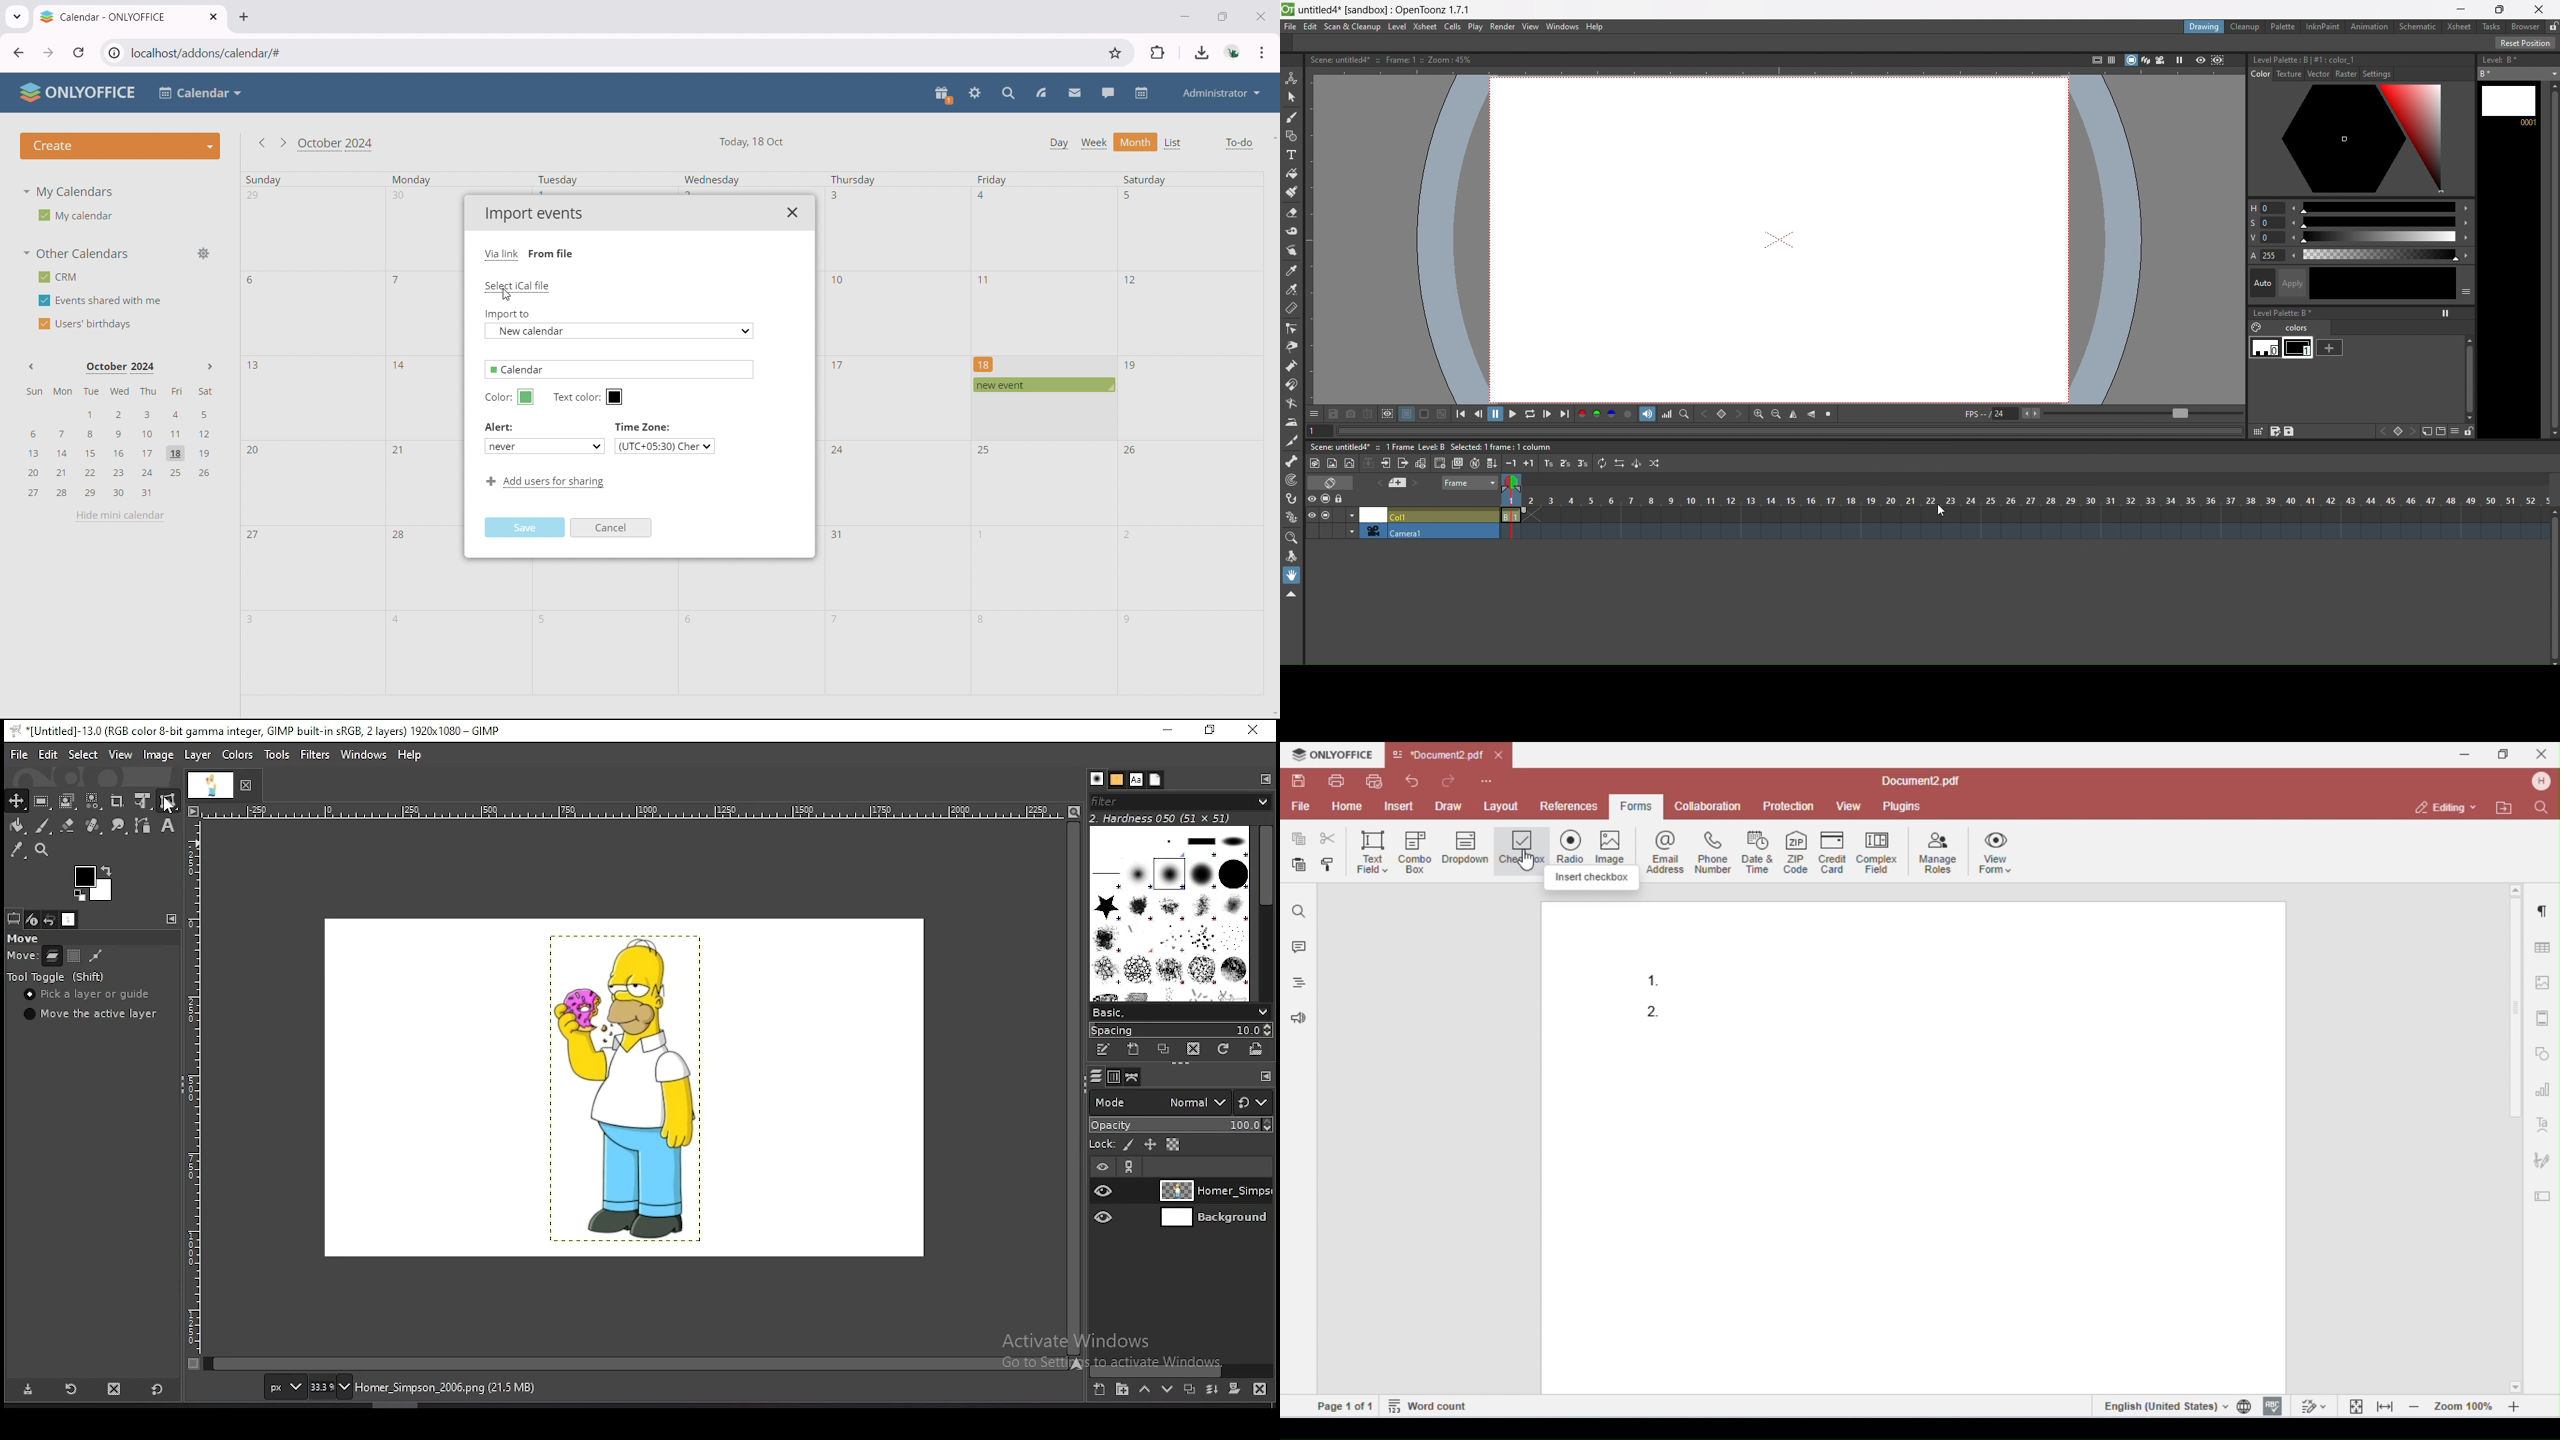 This screenshot has width=2576, height=1456. What do you see at coordinates (2294, 314) in the screenshot?
I see `level palette` at bounding box center [2294, 314].